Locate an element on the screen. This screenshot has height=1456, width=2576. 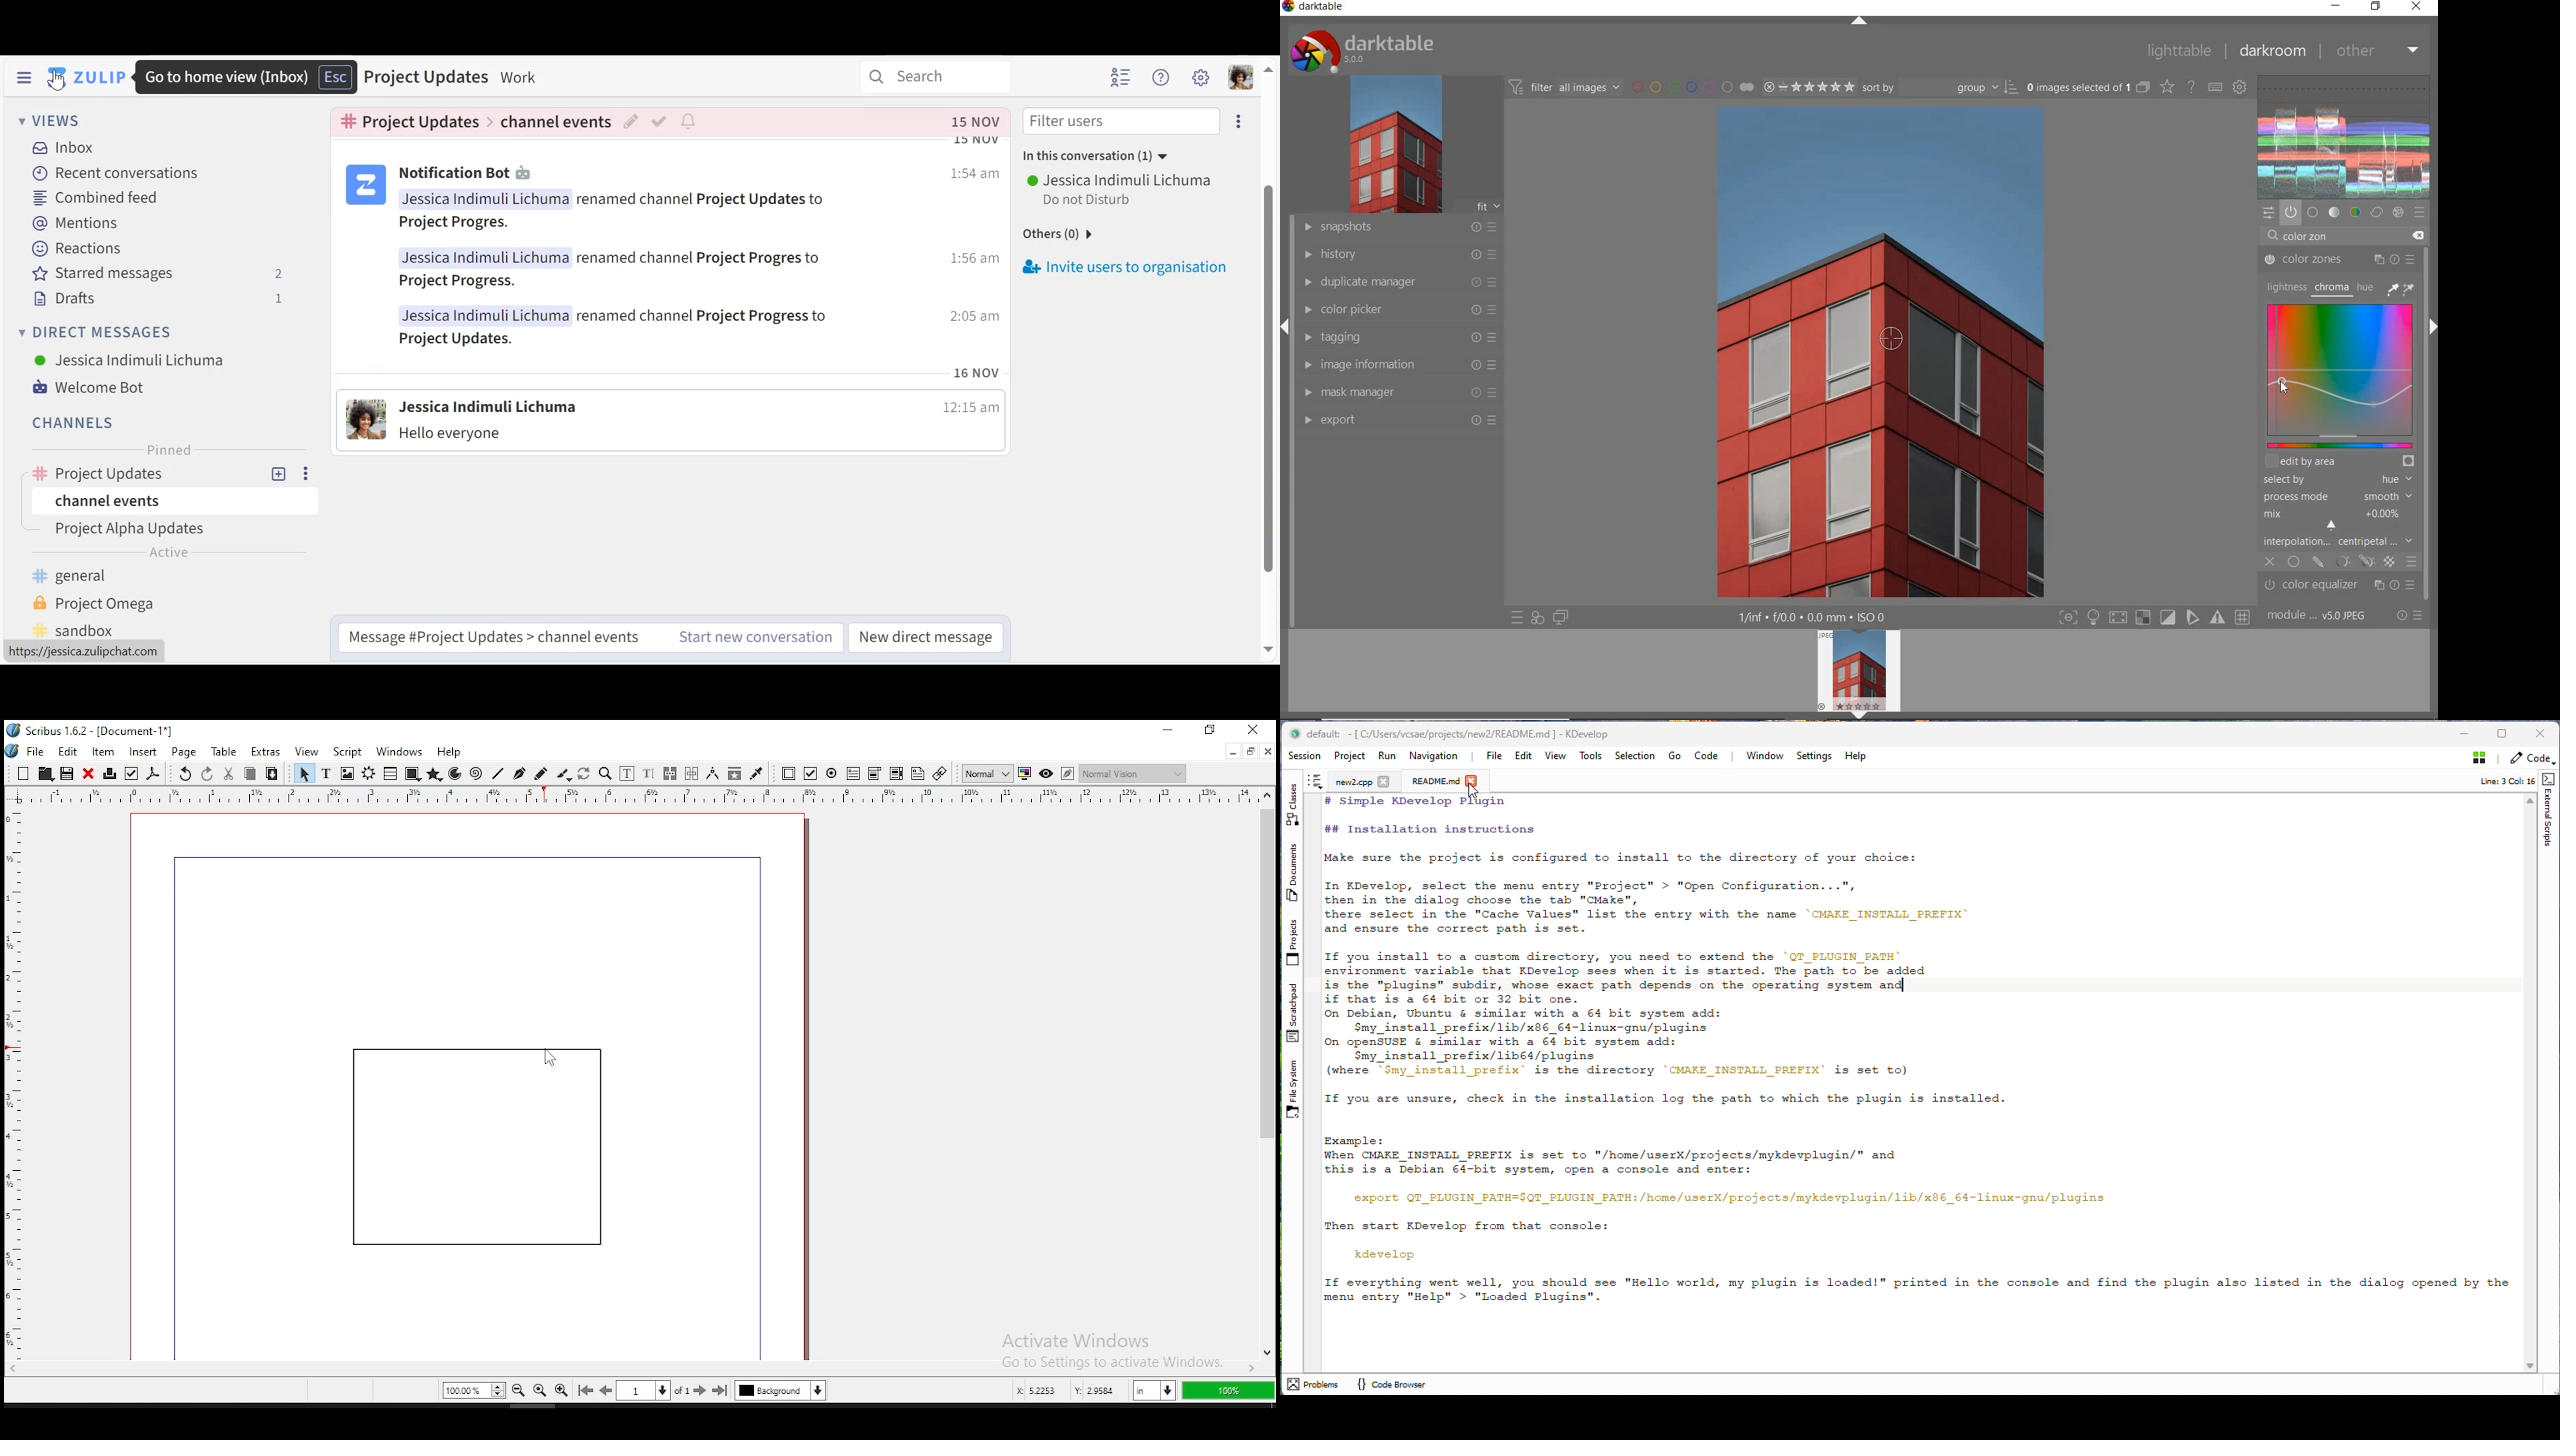
waveform is located at coordinates (2346, 135).